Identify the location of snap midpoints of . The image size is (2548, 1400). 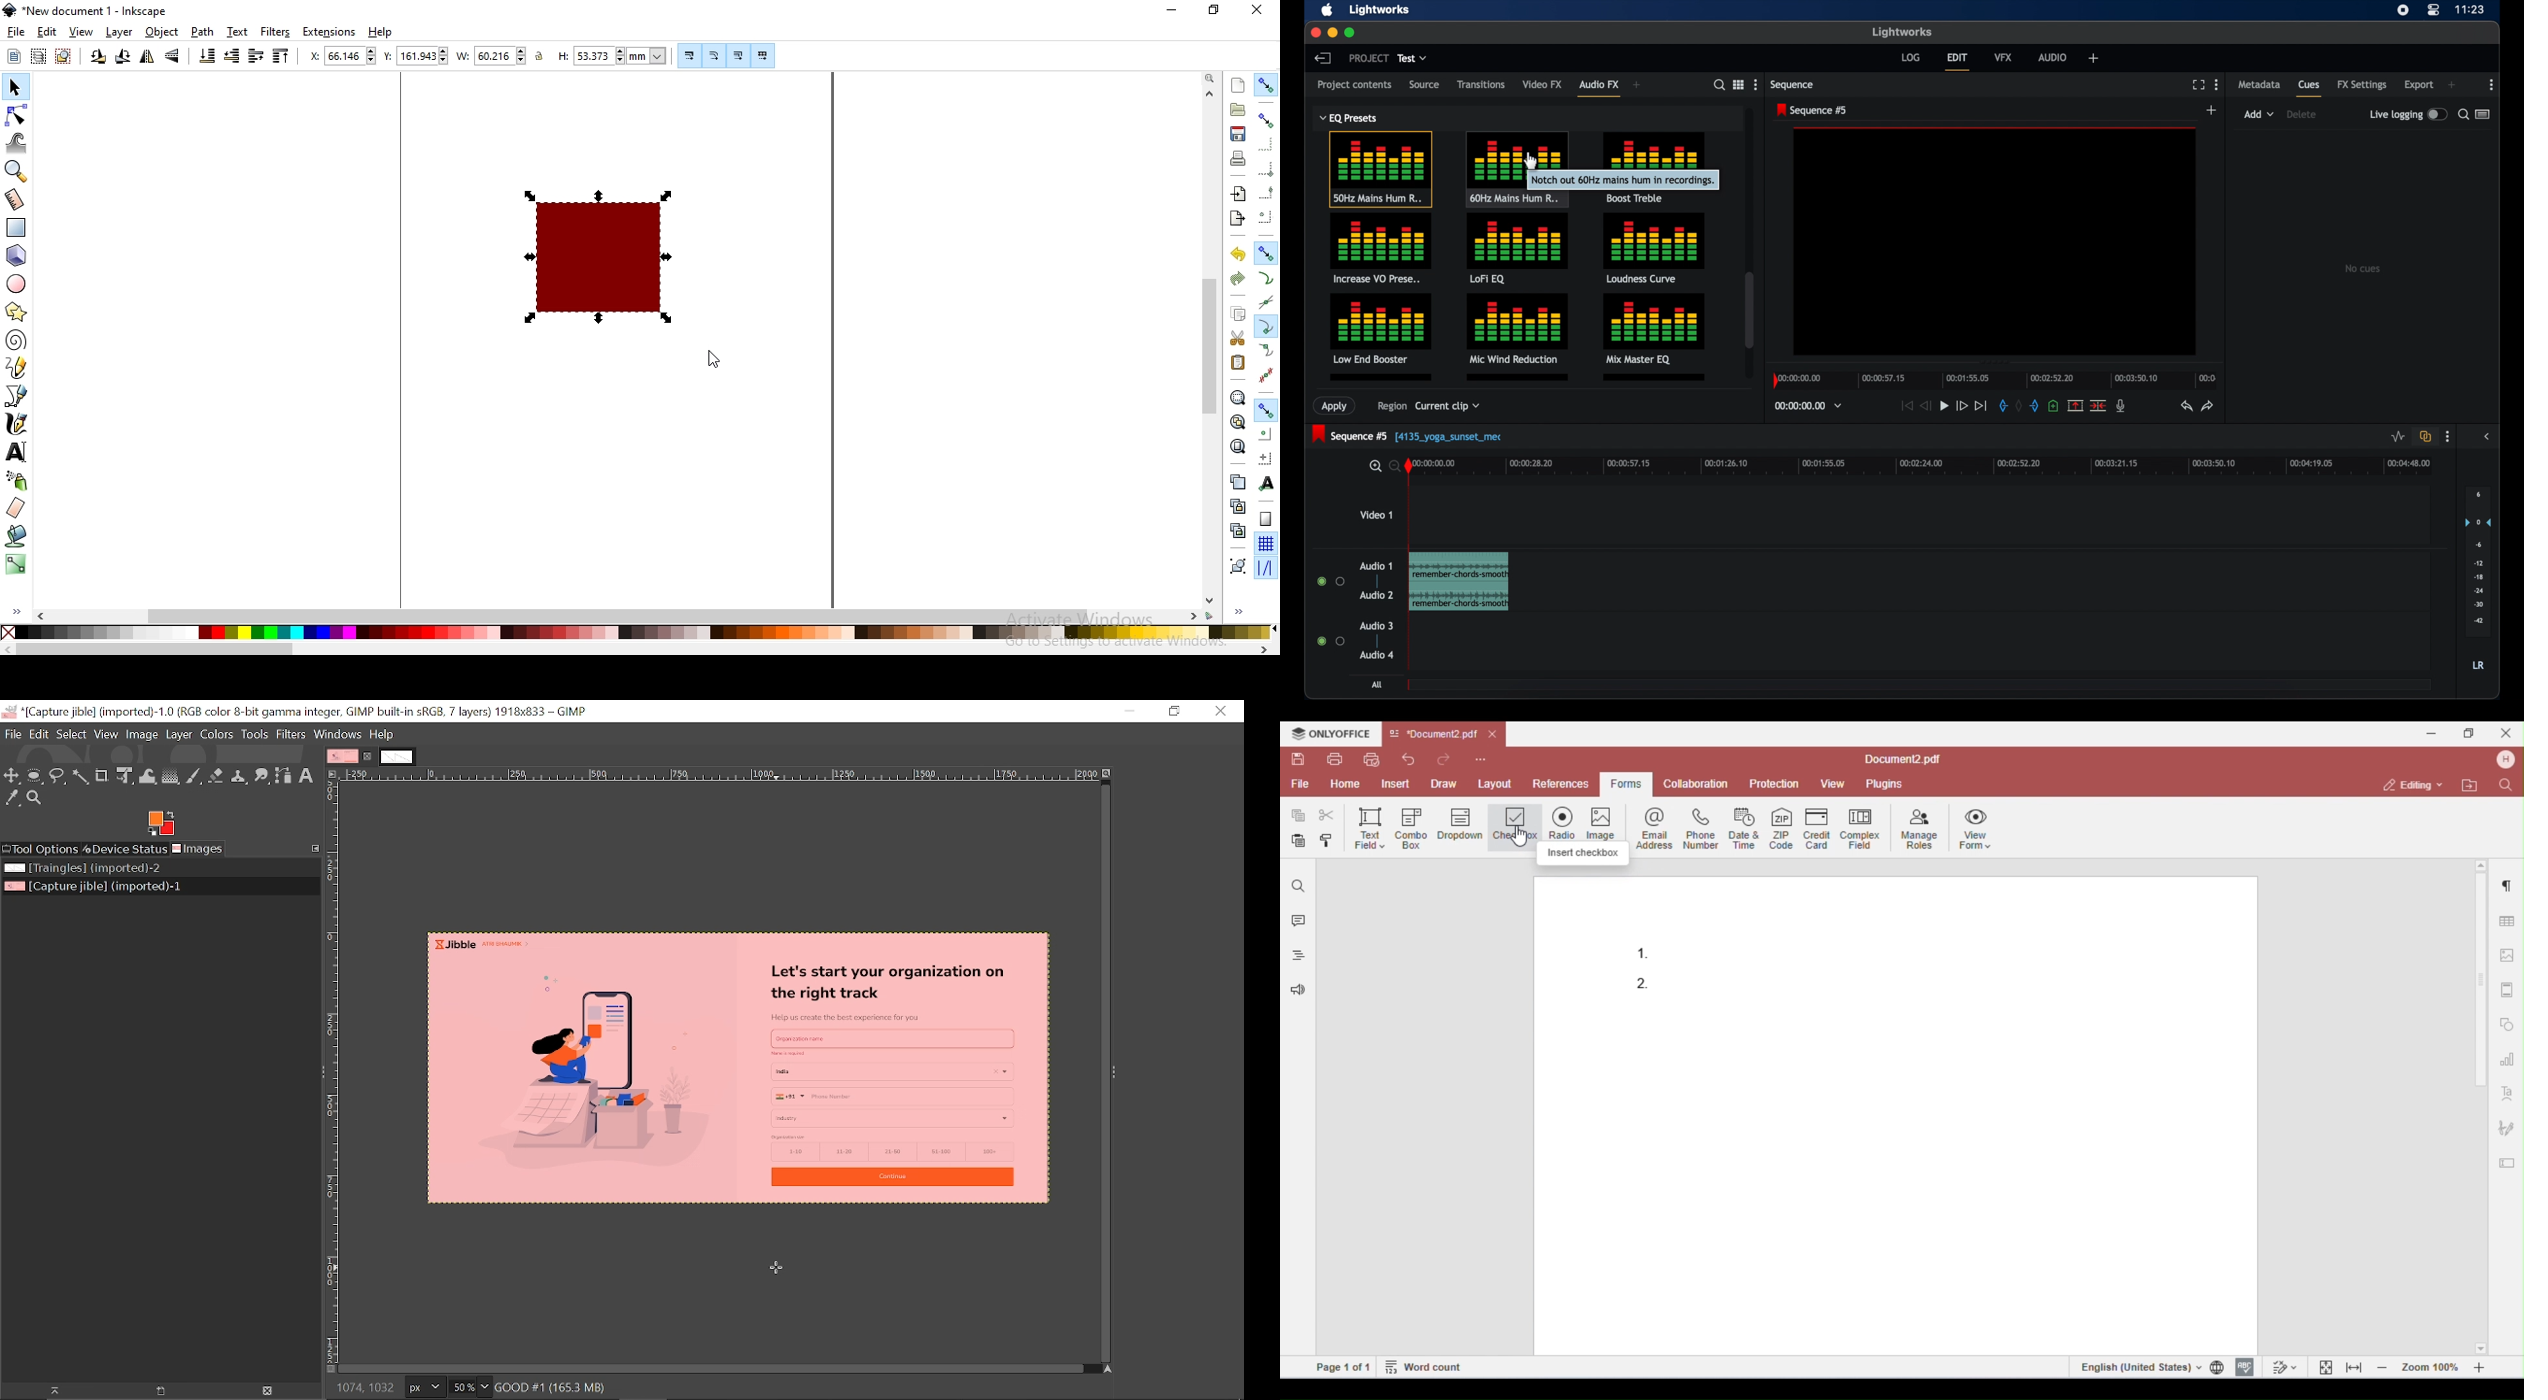
(1266, 195).